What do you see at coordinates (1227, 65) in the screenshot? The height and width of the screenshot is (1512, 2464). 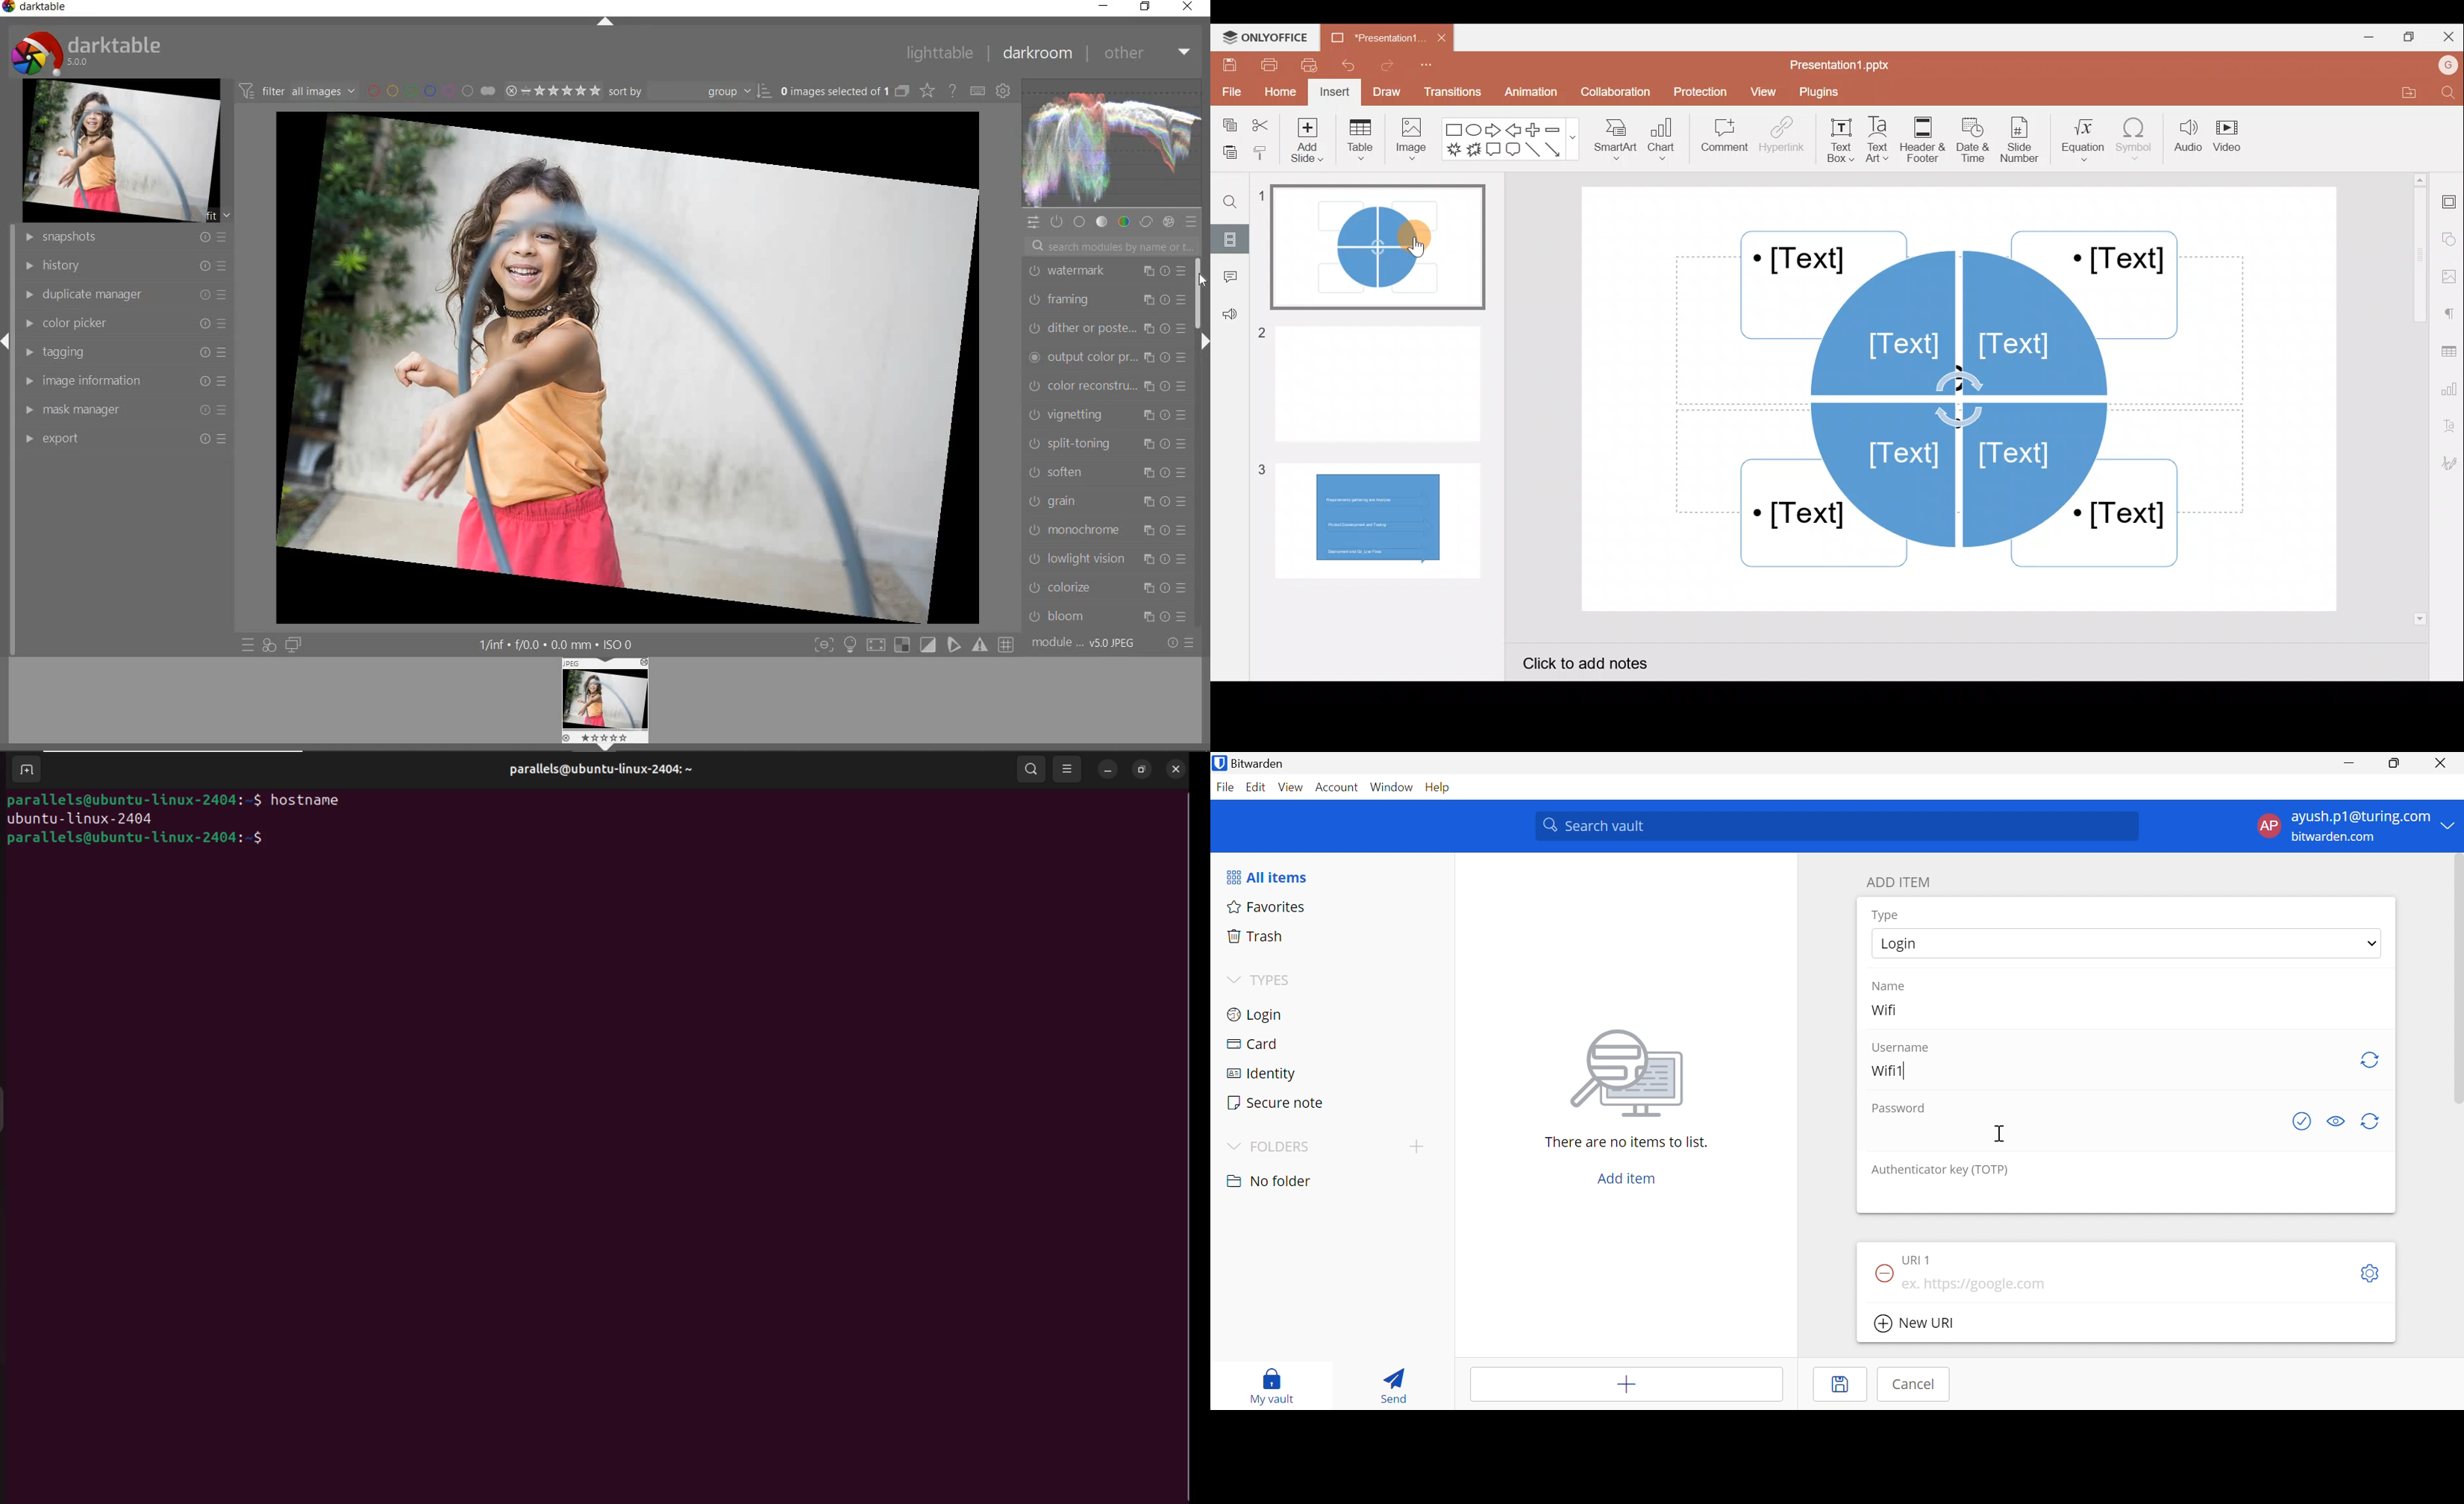 I see `Save` at bounding box center [1227, 65].